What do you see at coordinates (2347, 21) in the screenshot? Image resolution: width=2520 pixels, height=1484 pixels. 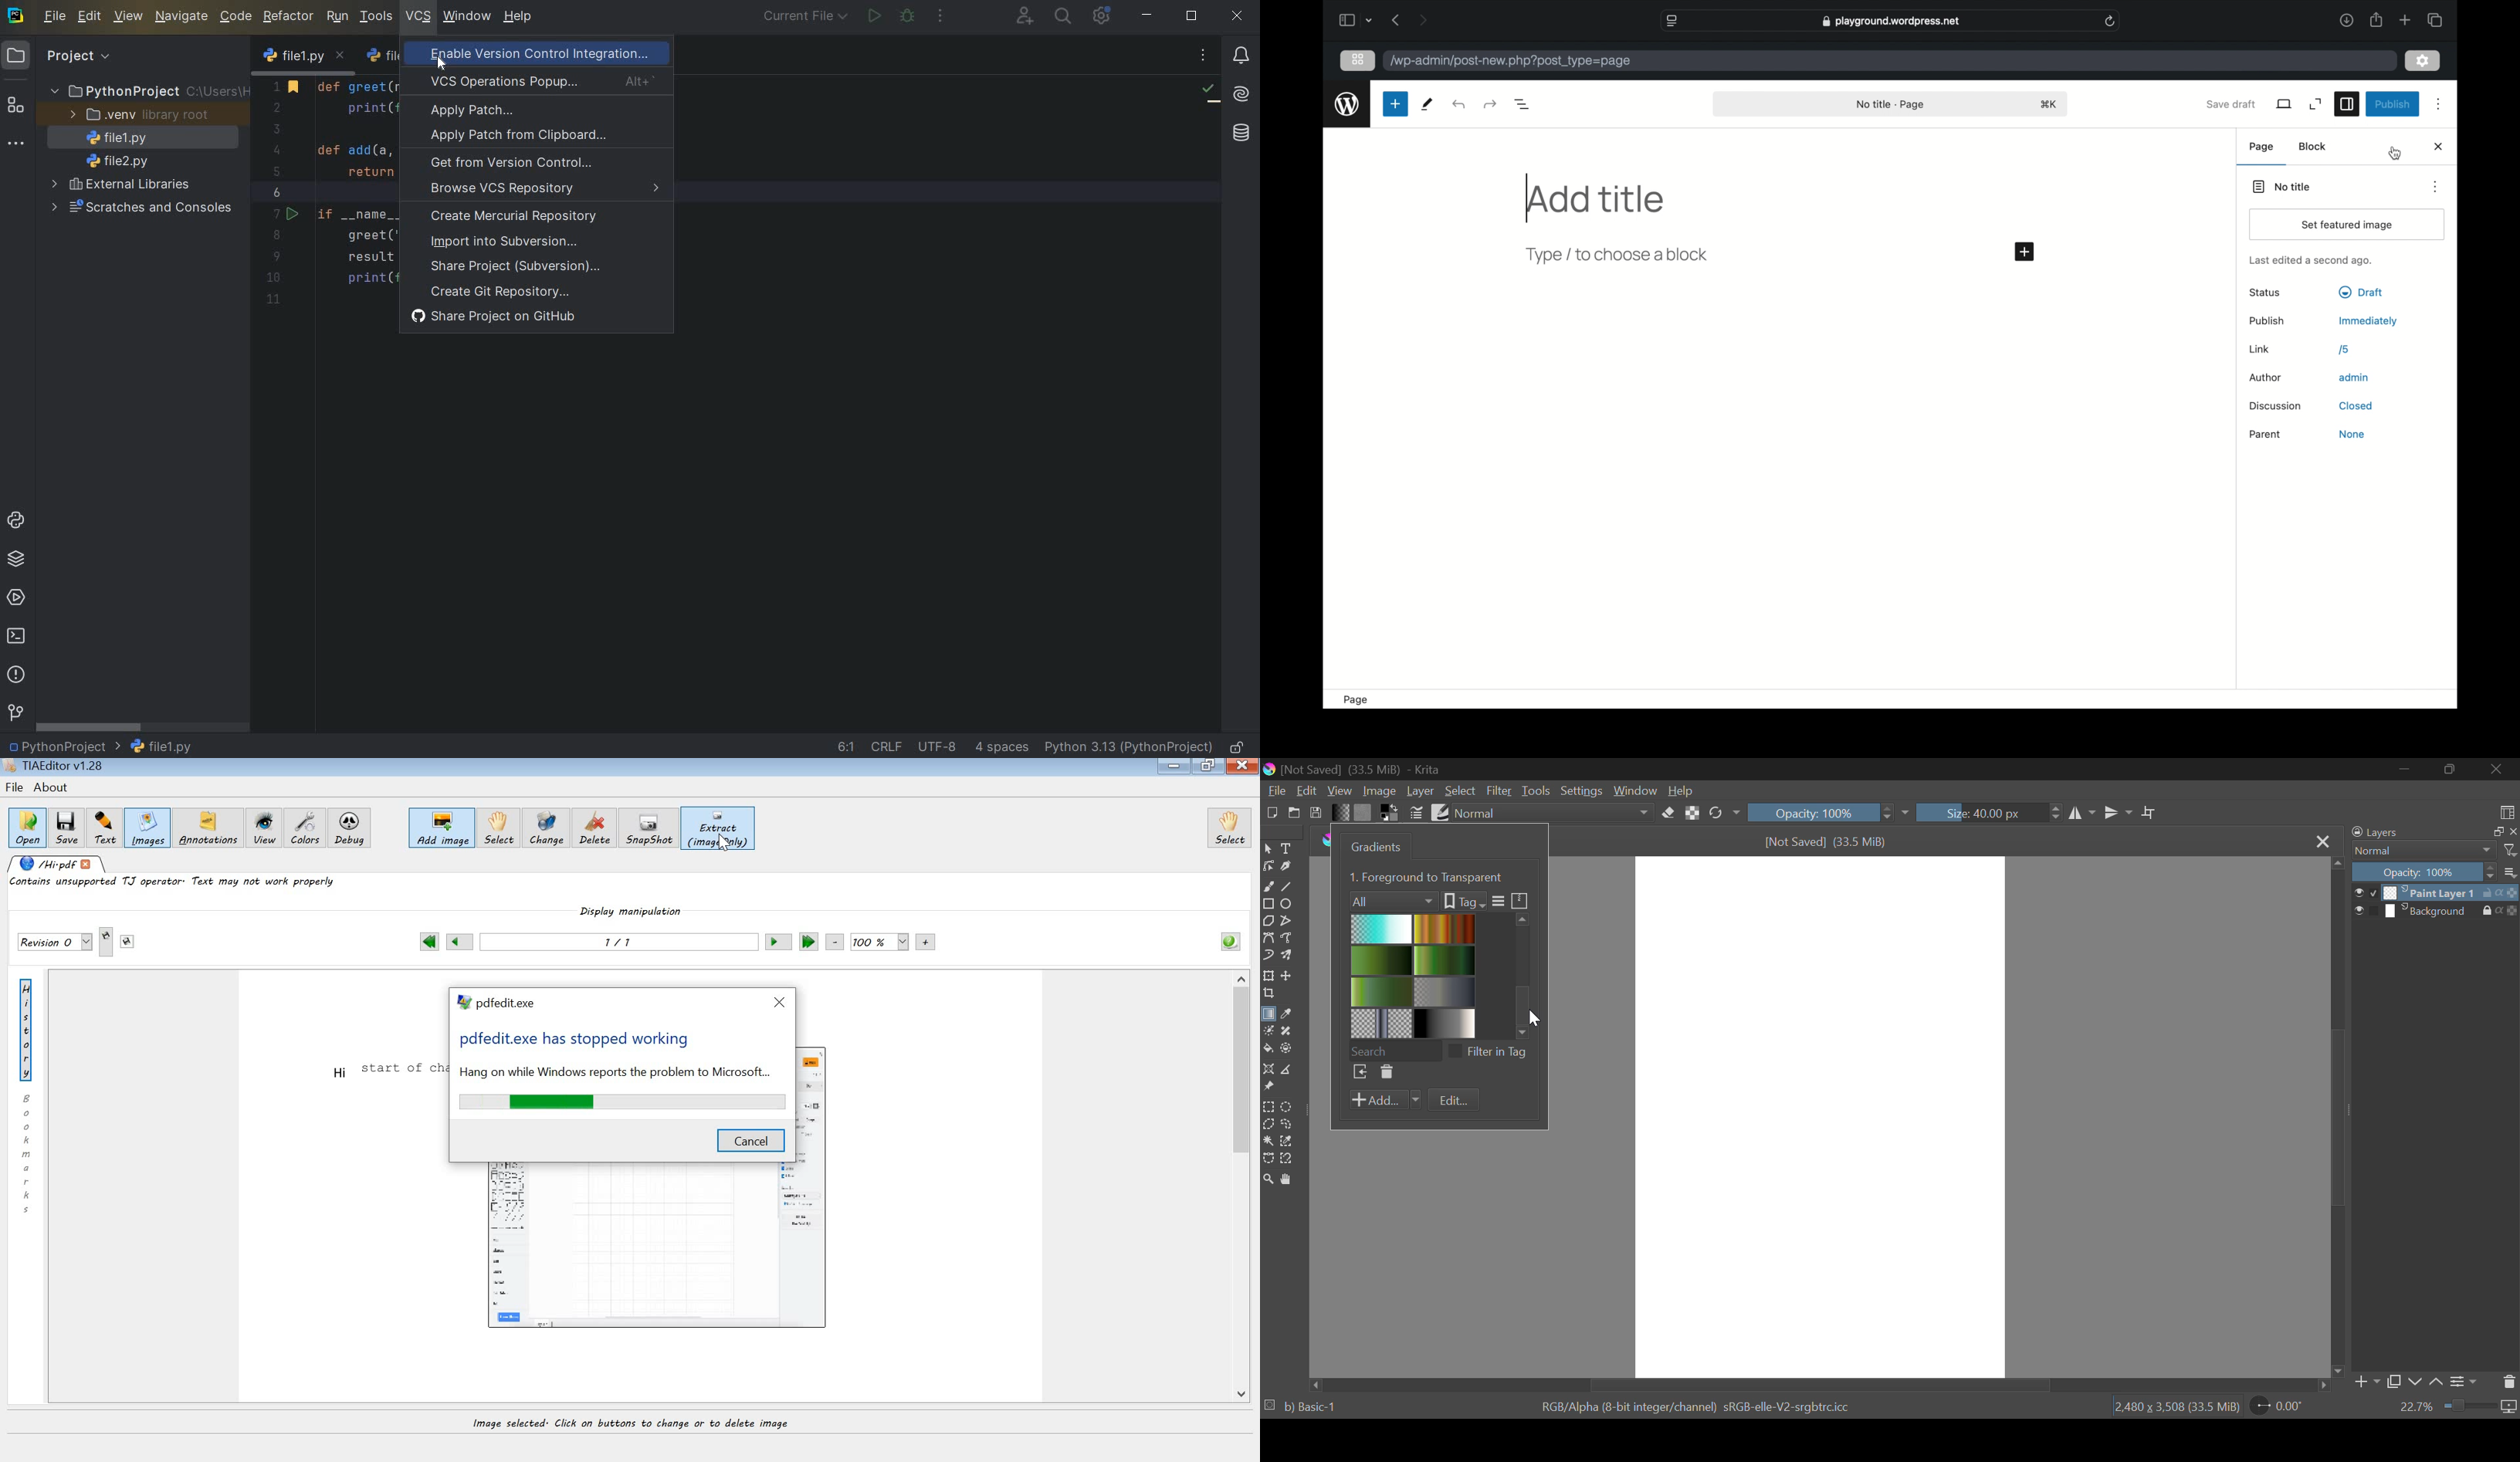 I see `downloads` at bounding box center [2347, 21].